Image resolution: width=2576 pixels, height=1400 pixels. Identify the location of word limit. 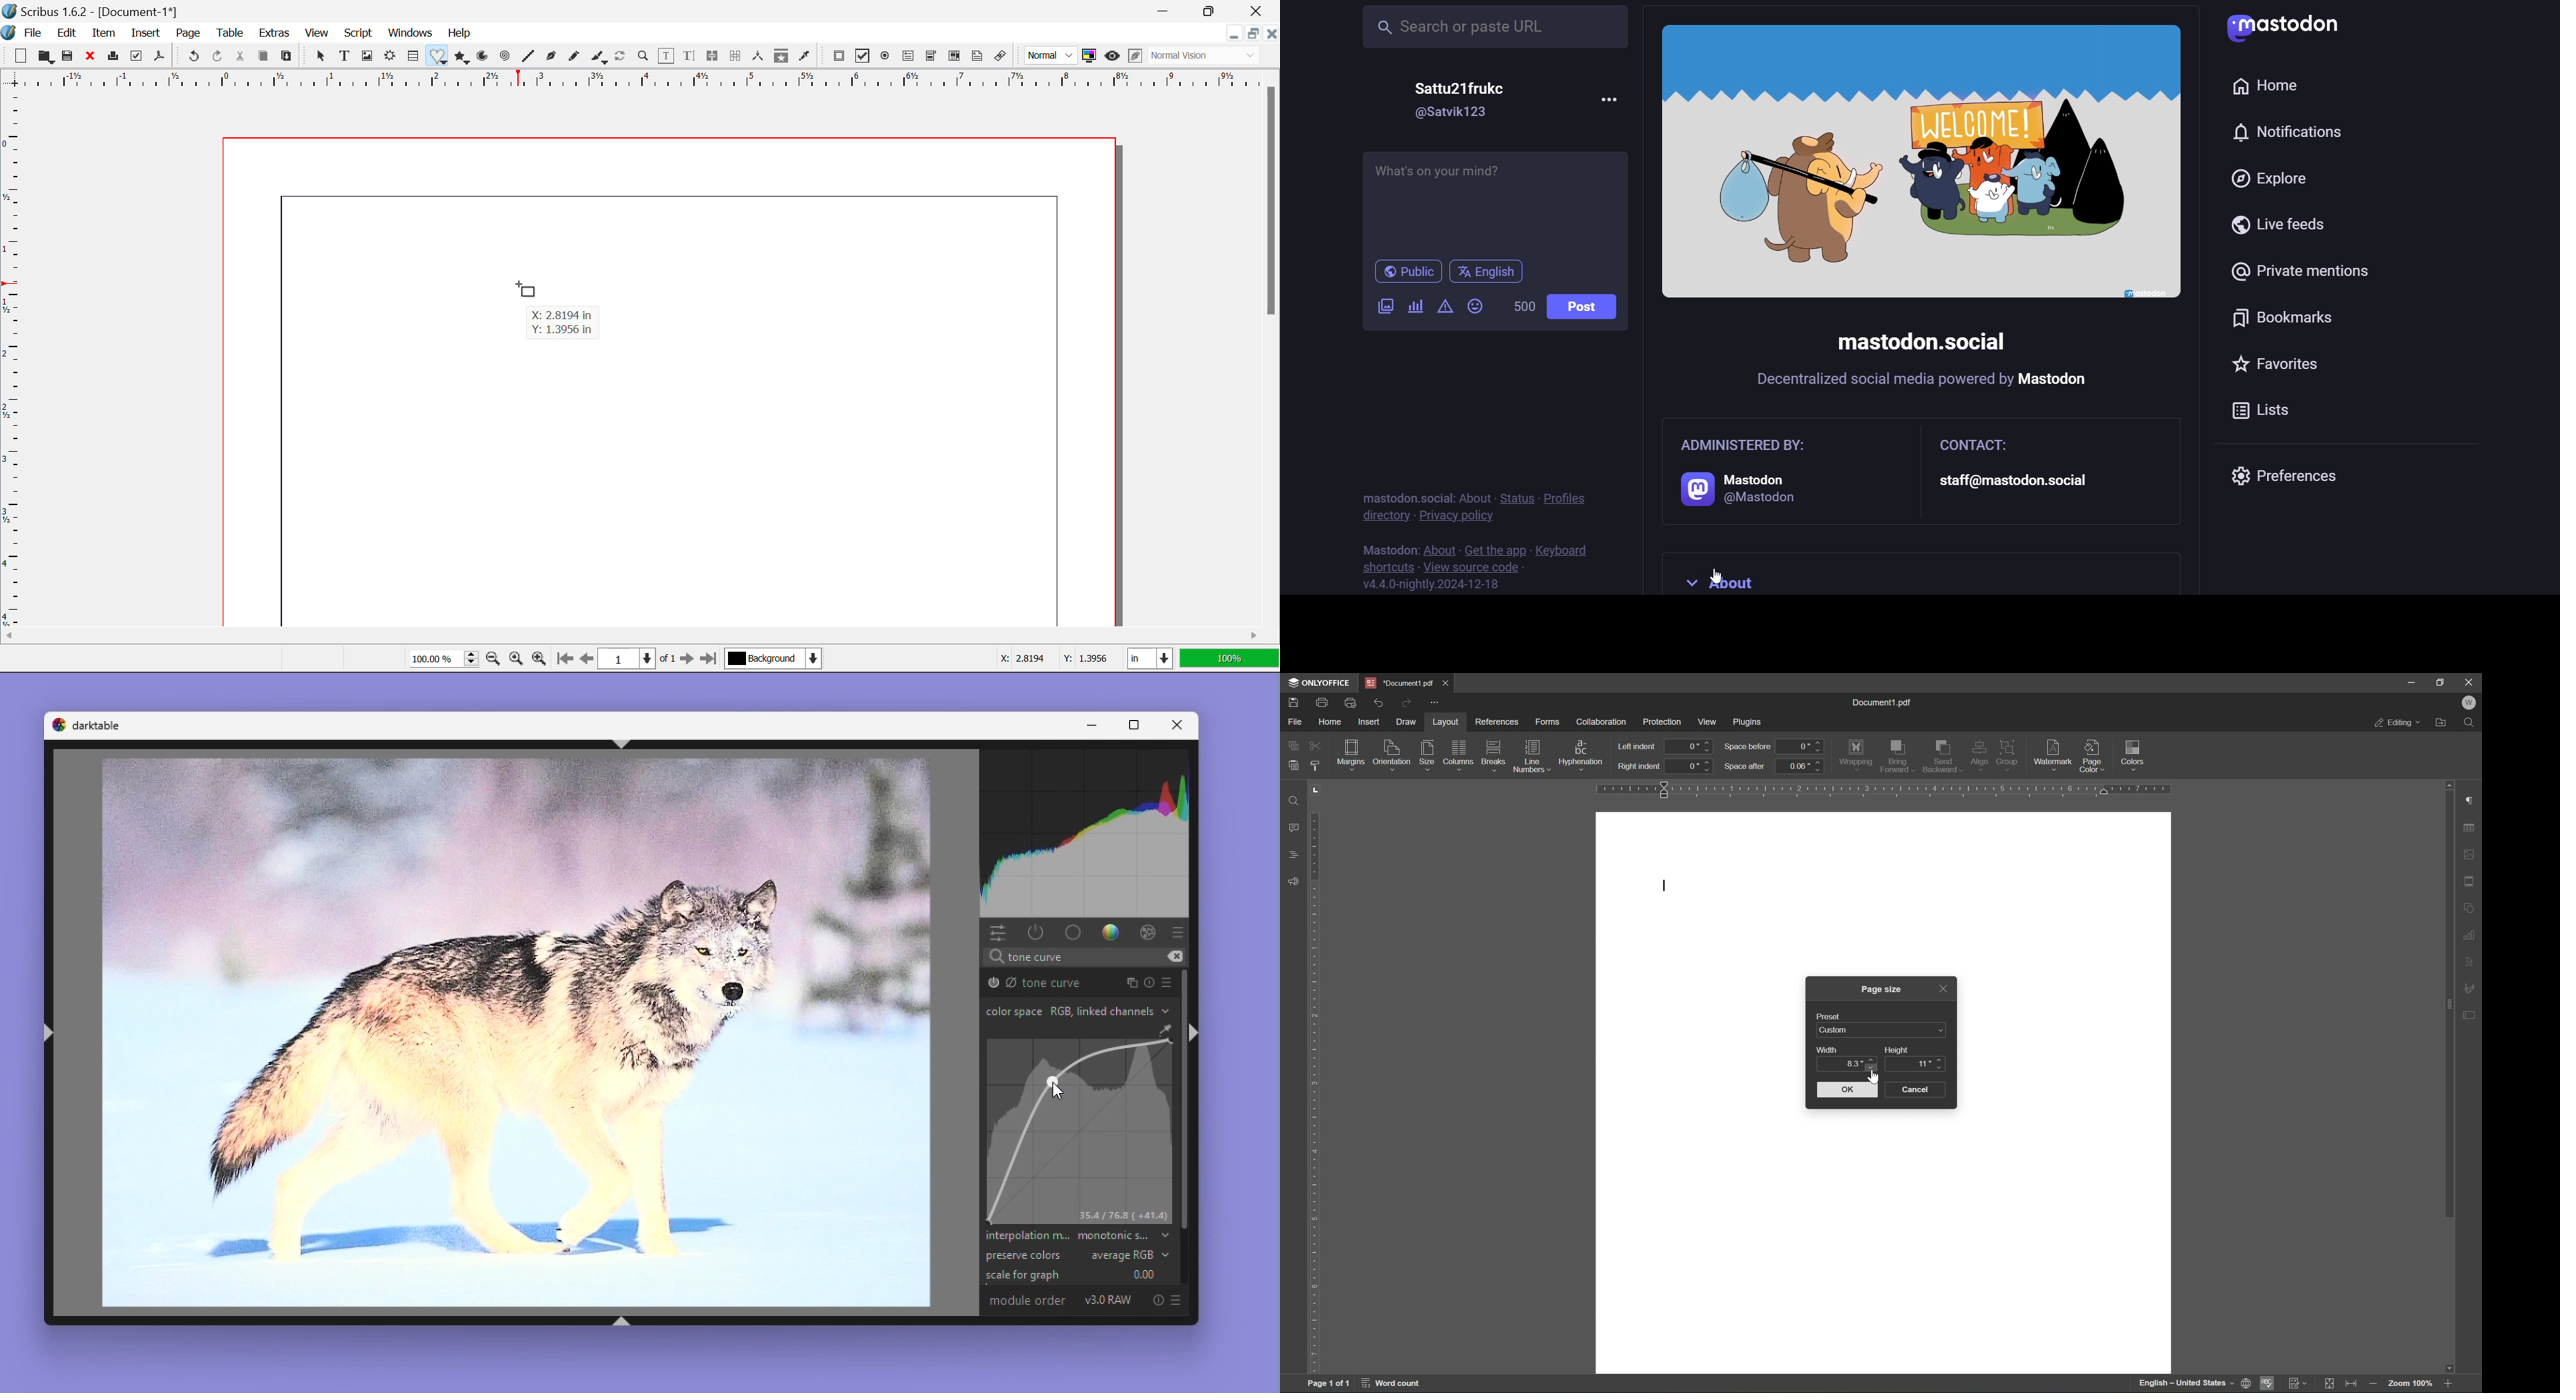
(1522, 306).